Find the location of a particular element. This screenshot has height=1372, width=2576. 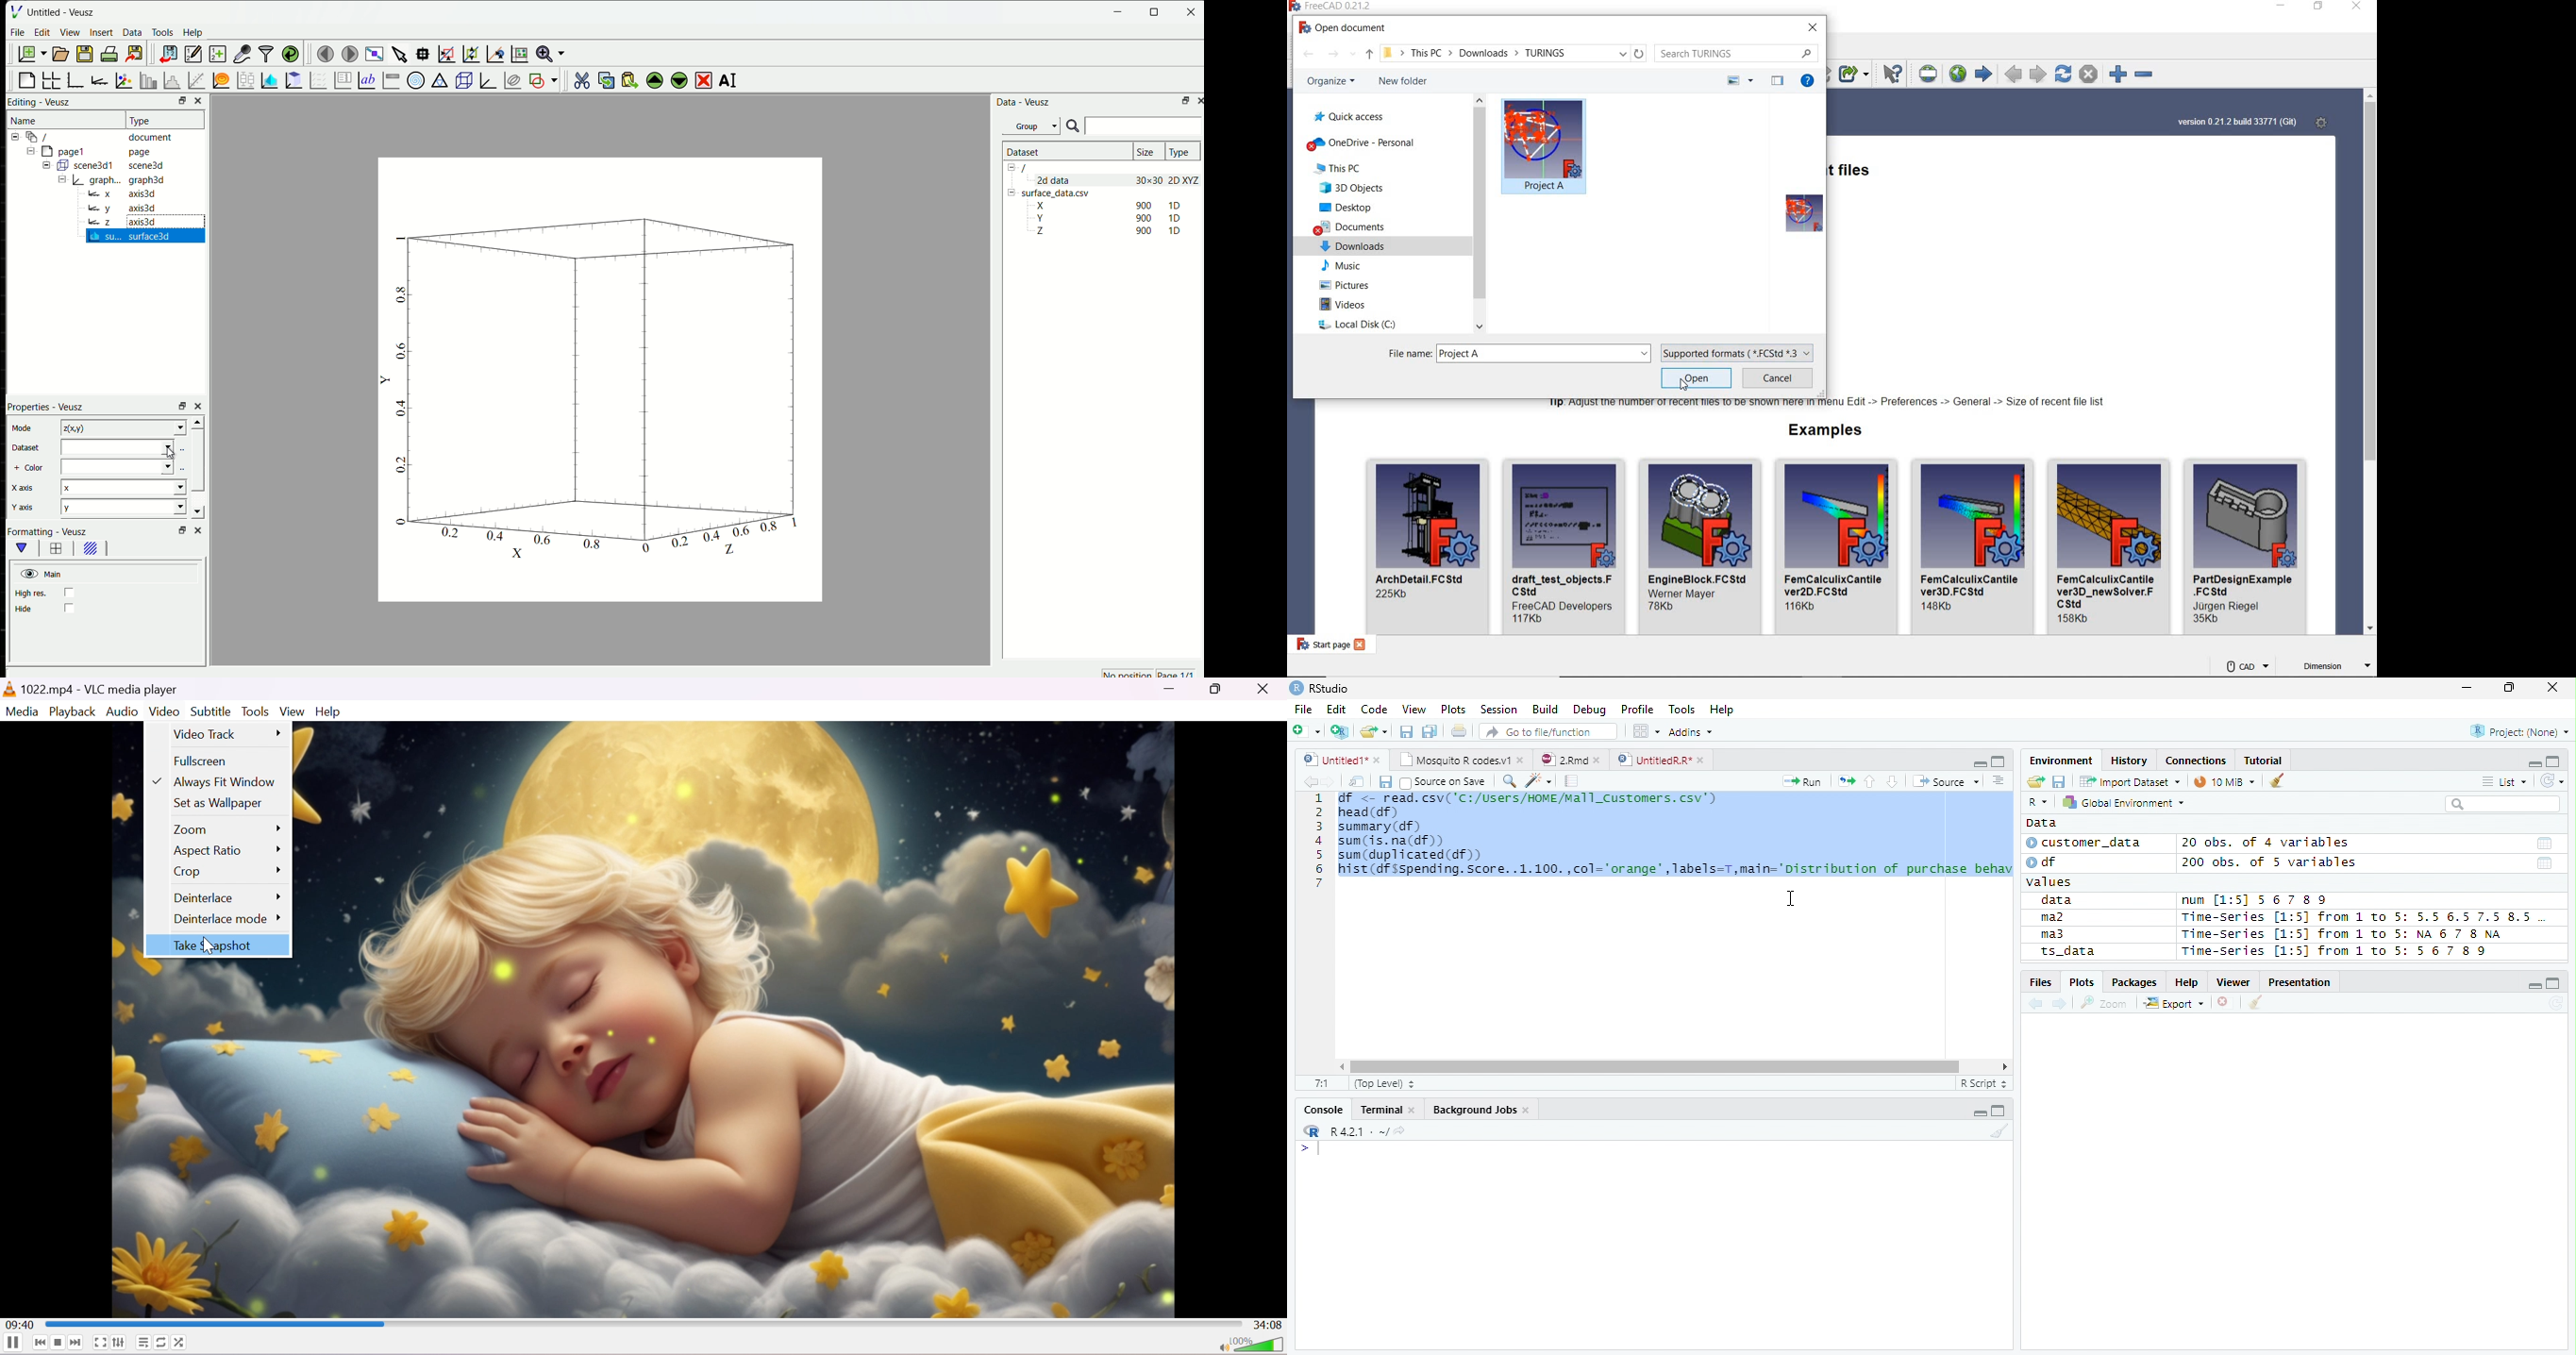

Restore down is located at coordinates (1219, 692).